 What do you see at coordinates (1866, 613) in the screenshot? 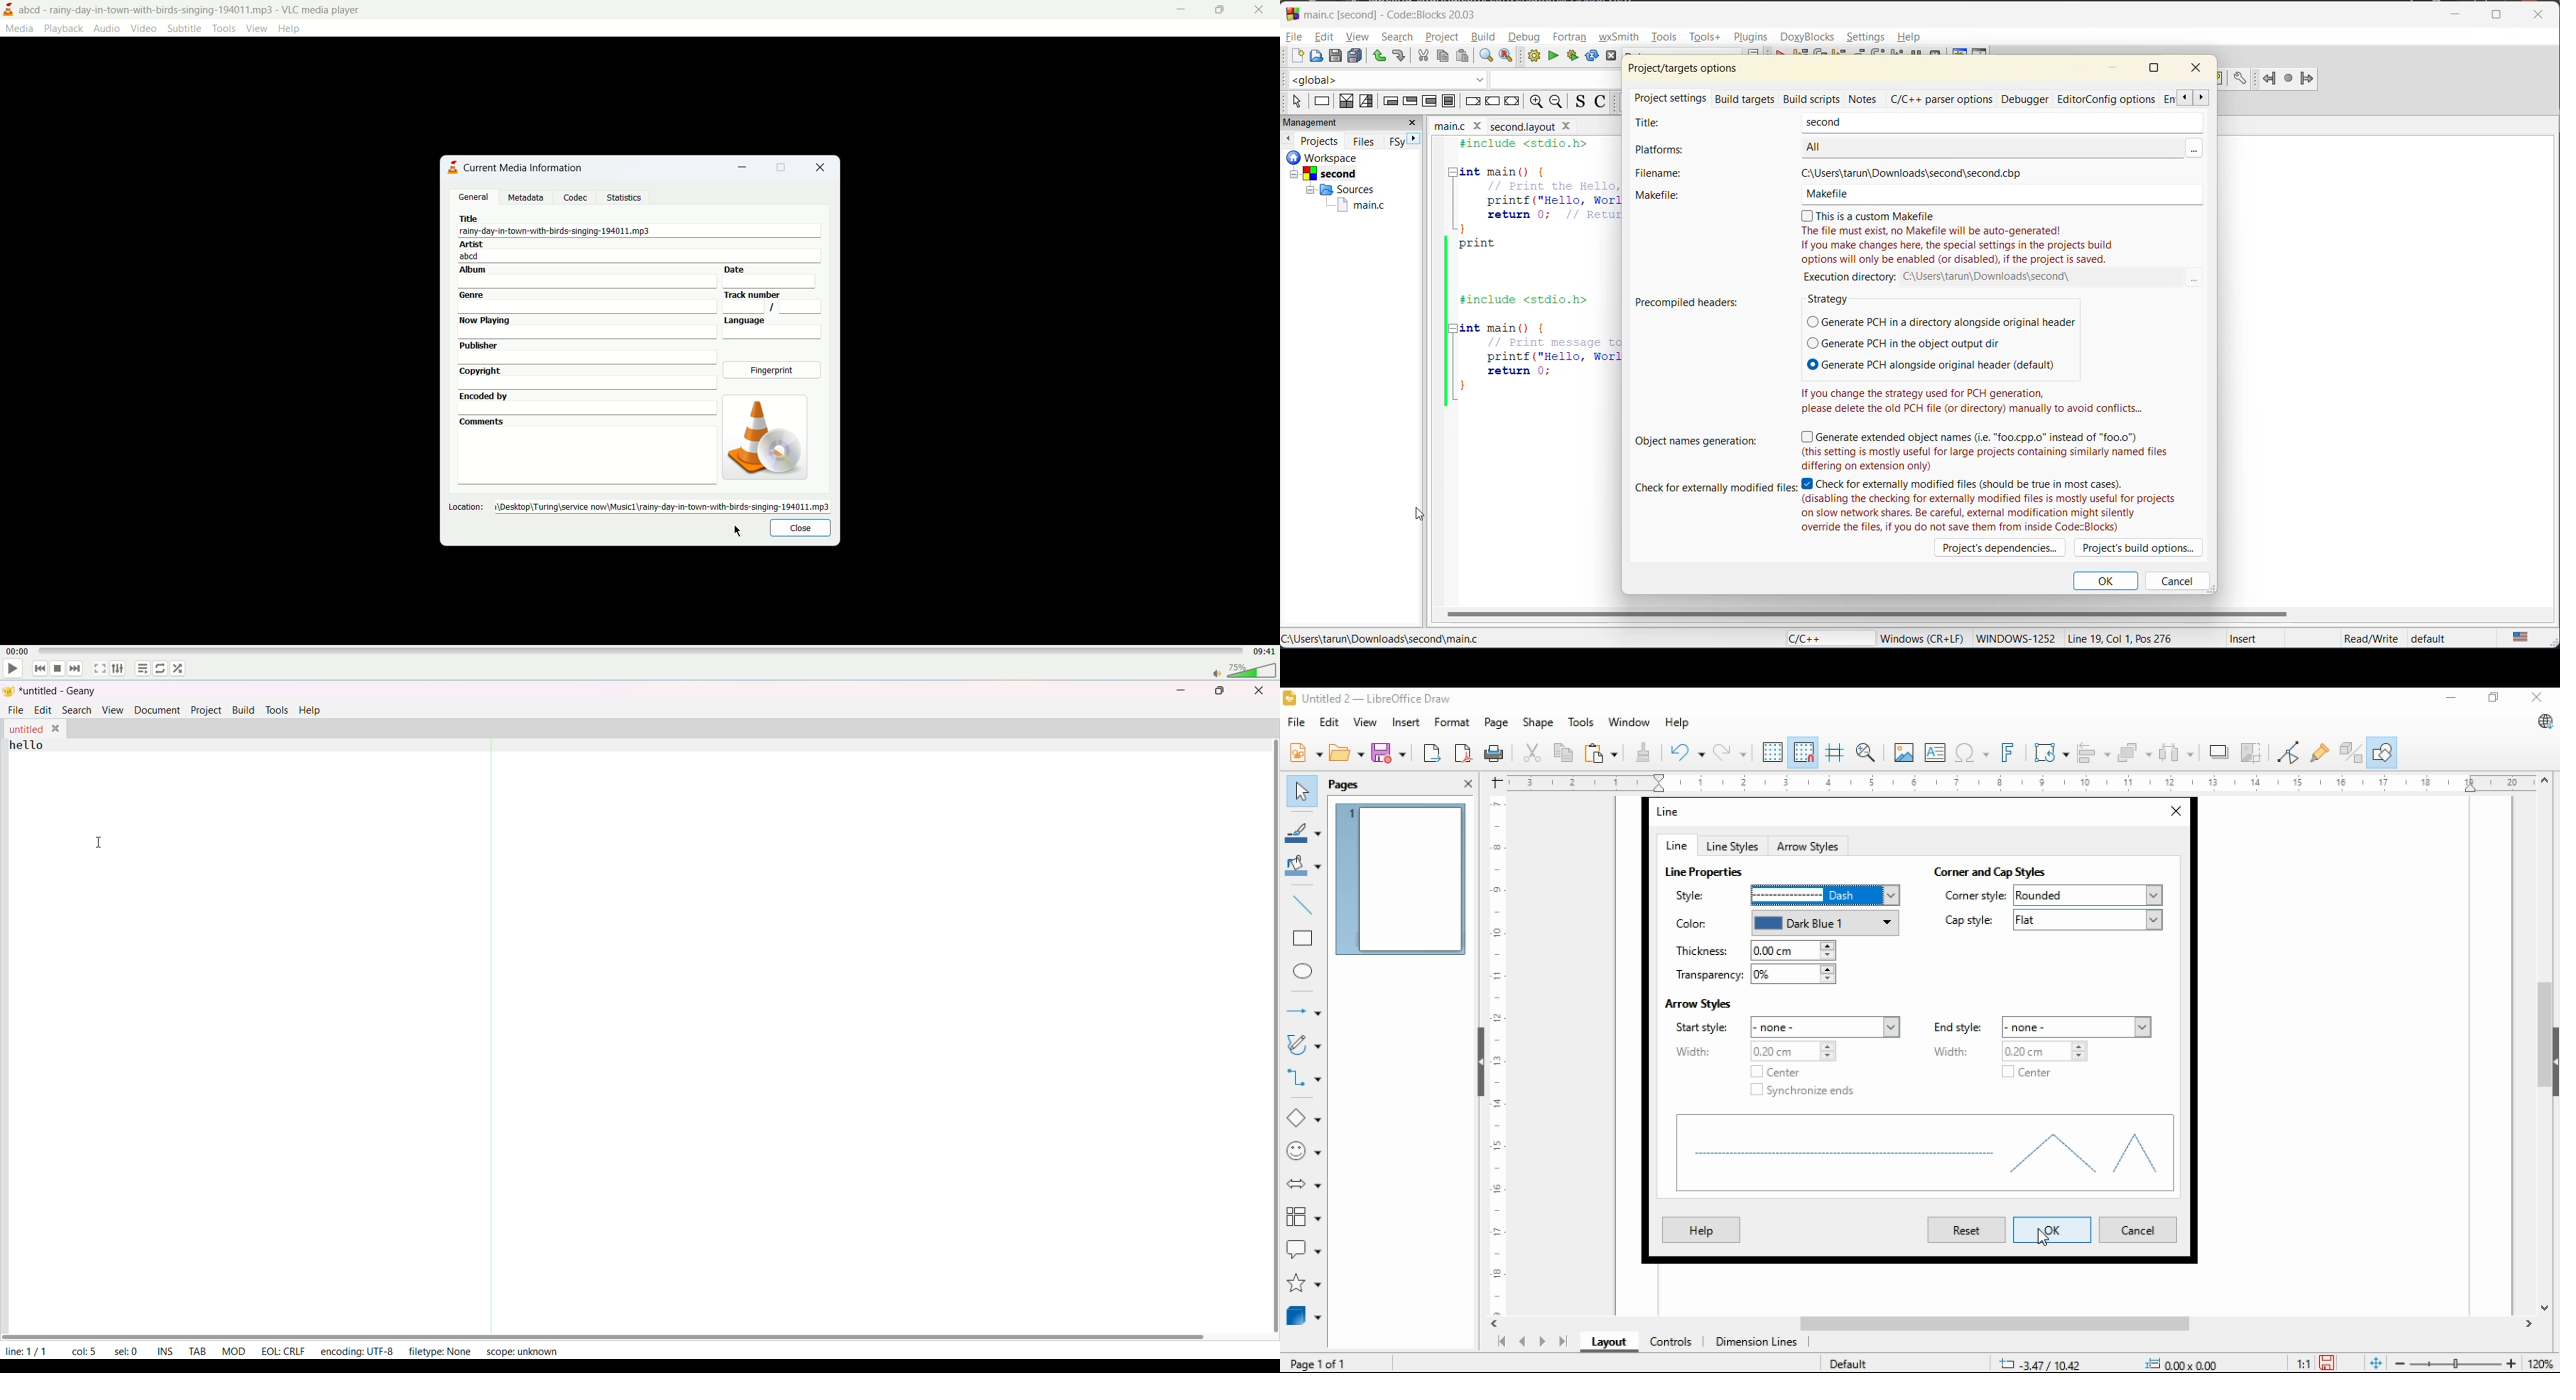
I see `horizontal scroll bar` at bounding box center [1866, 613].